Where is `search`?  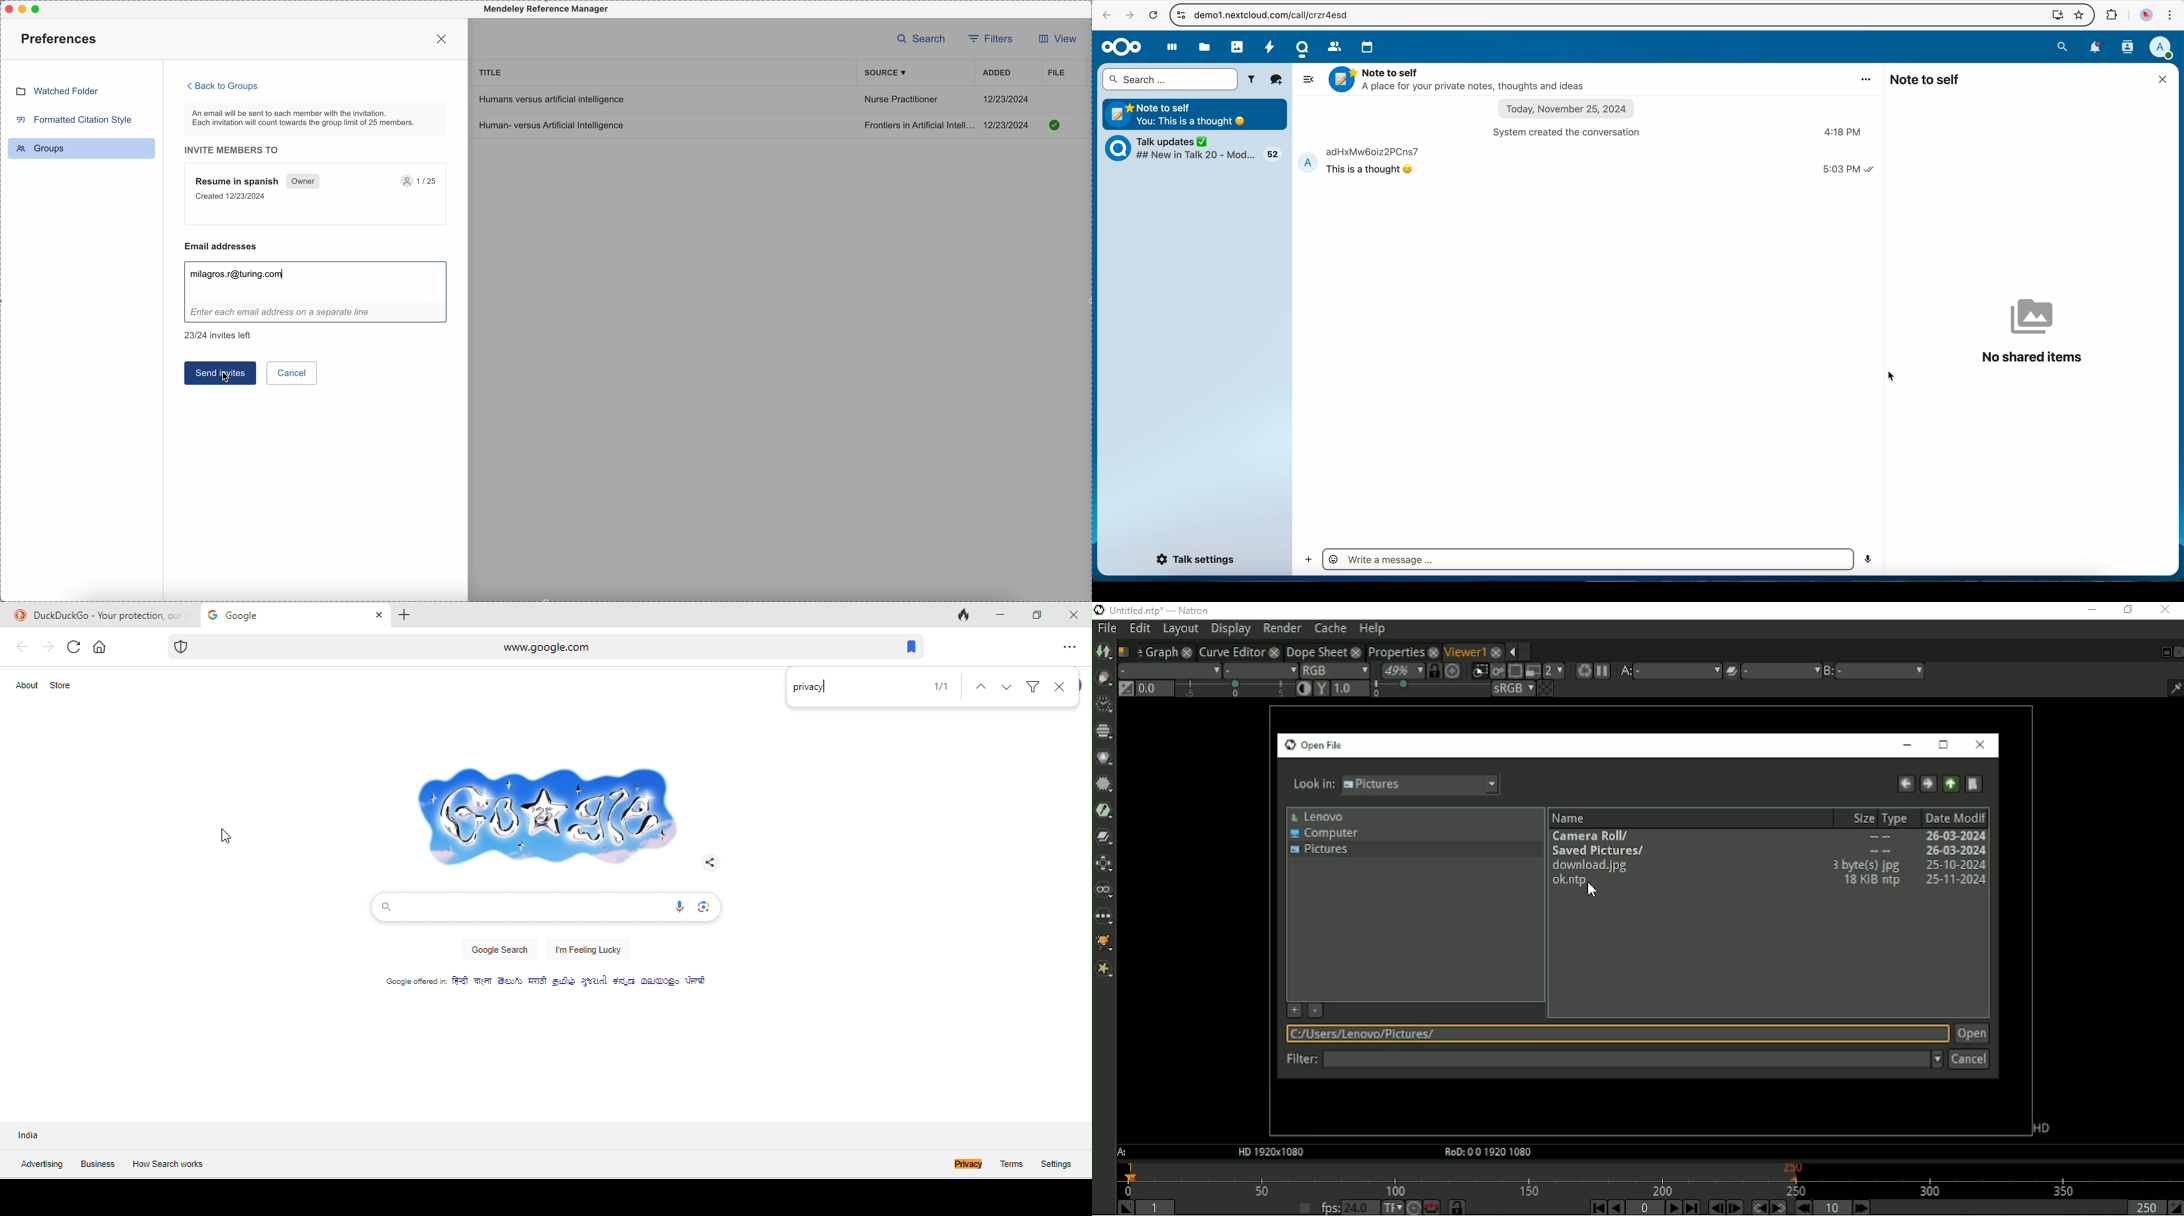 search is located at coordinates (2062, 46).